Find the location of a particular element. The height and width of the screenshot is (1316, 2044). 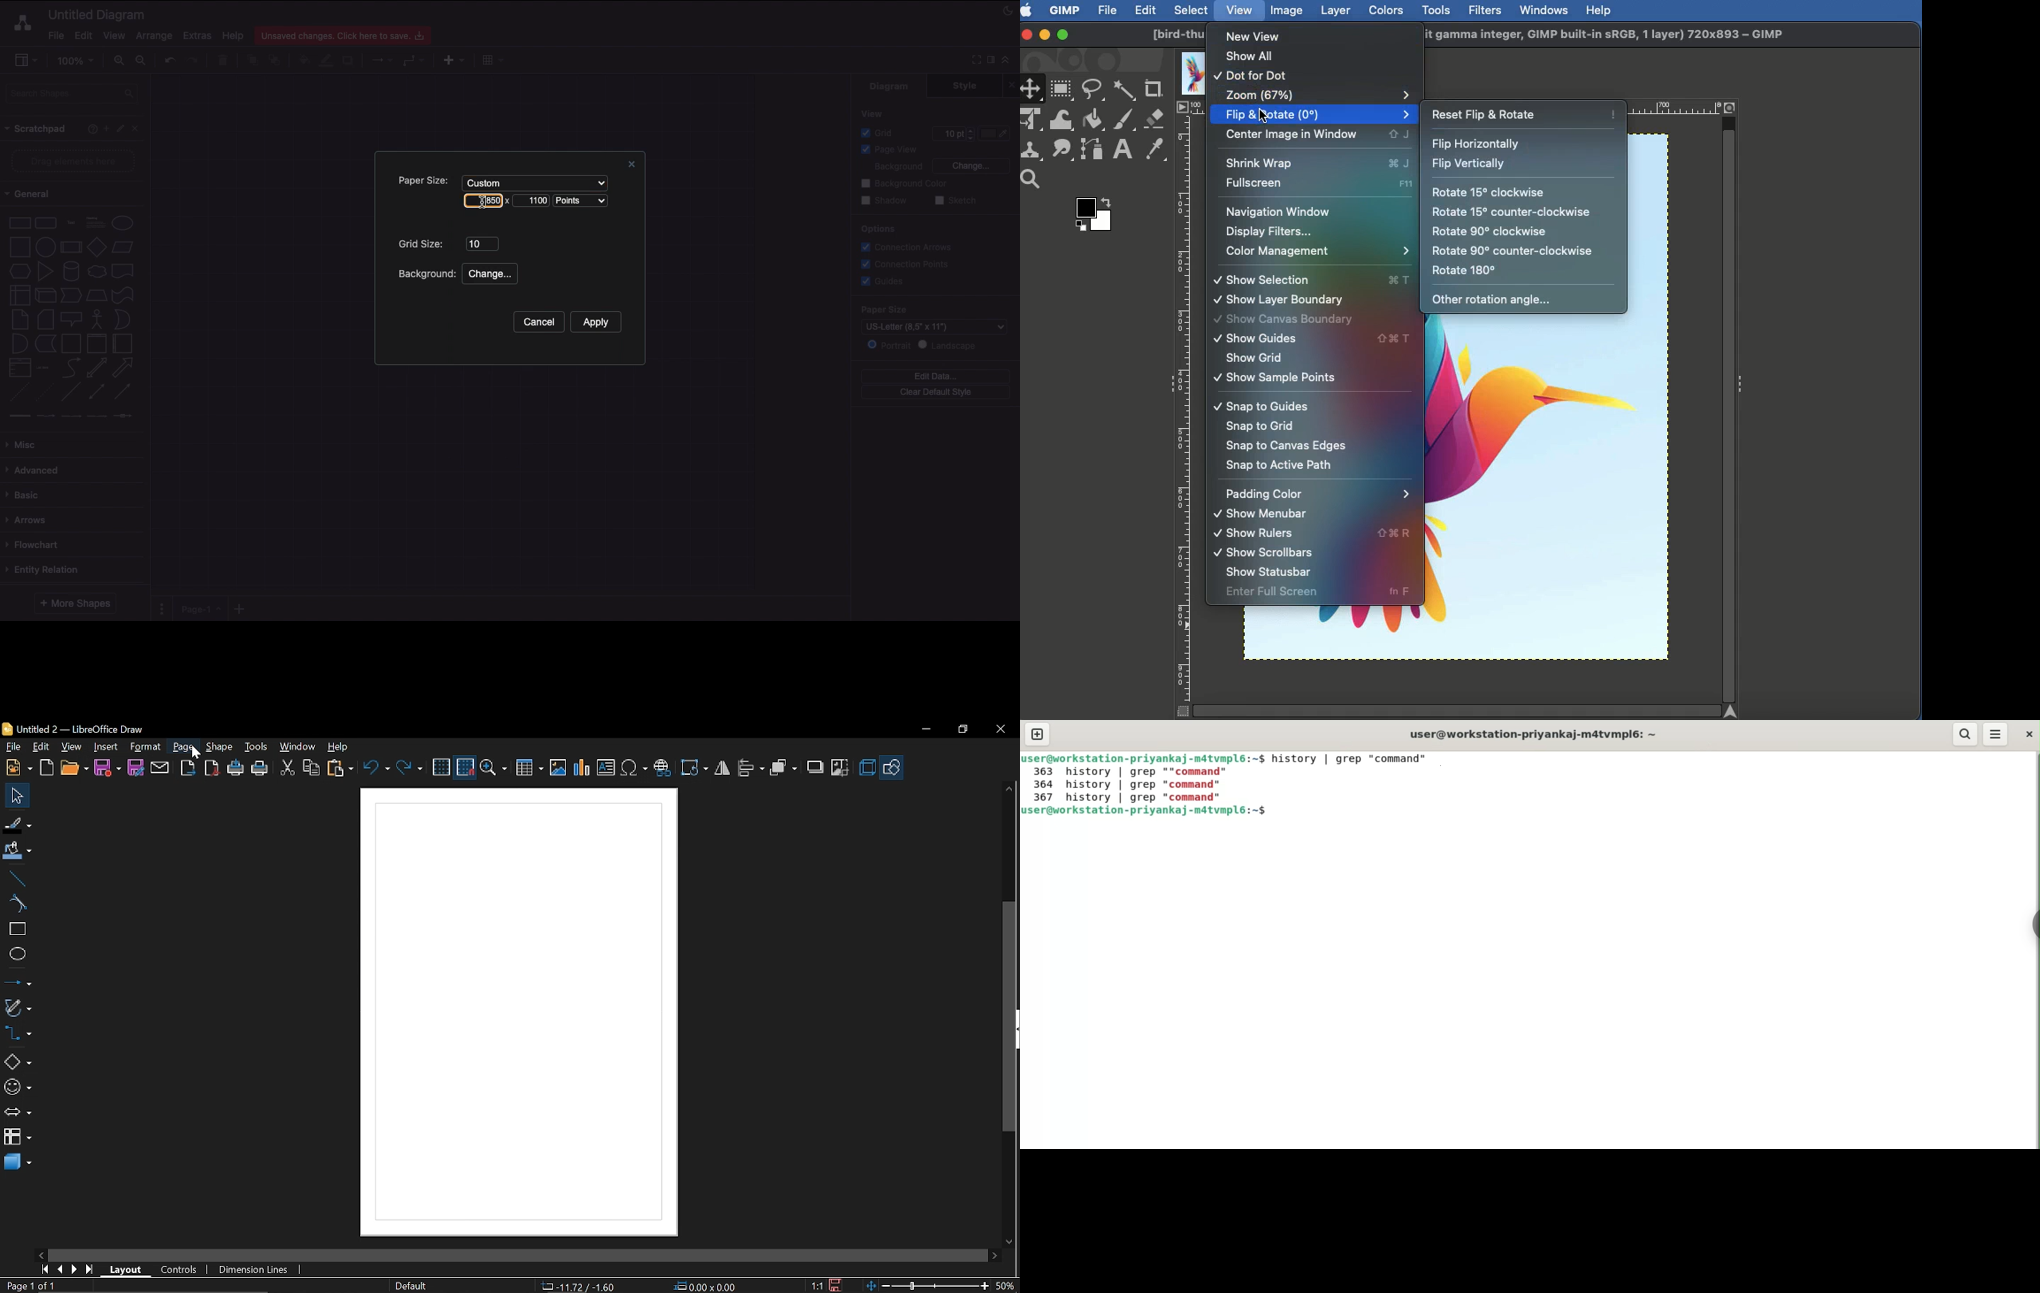

Paint is located at coordinates (1123, 121).